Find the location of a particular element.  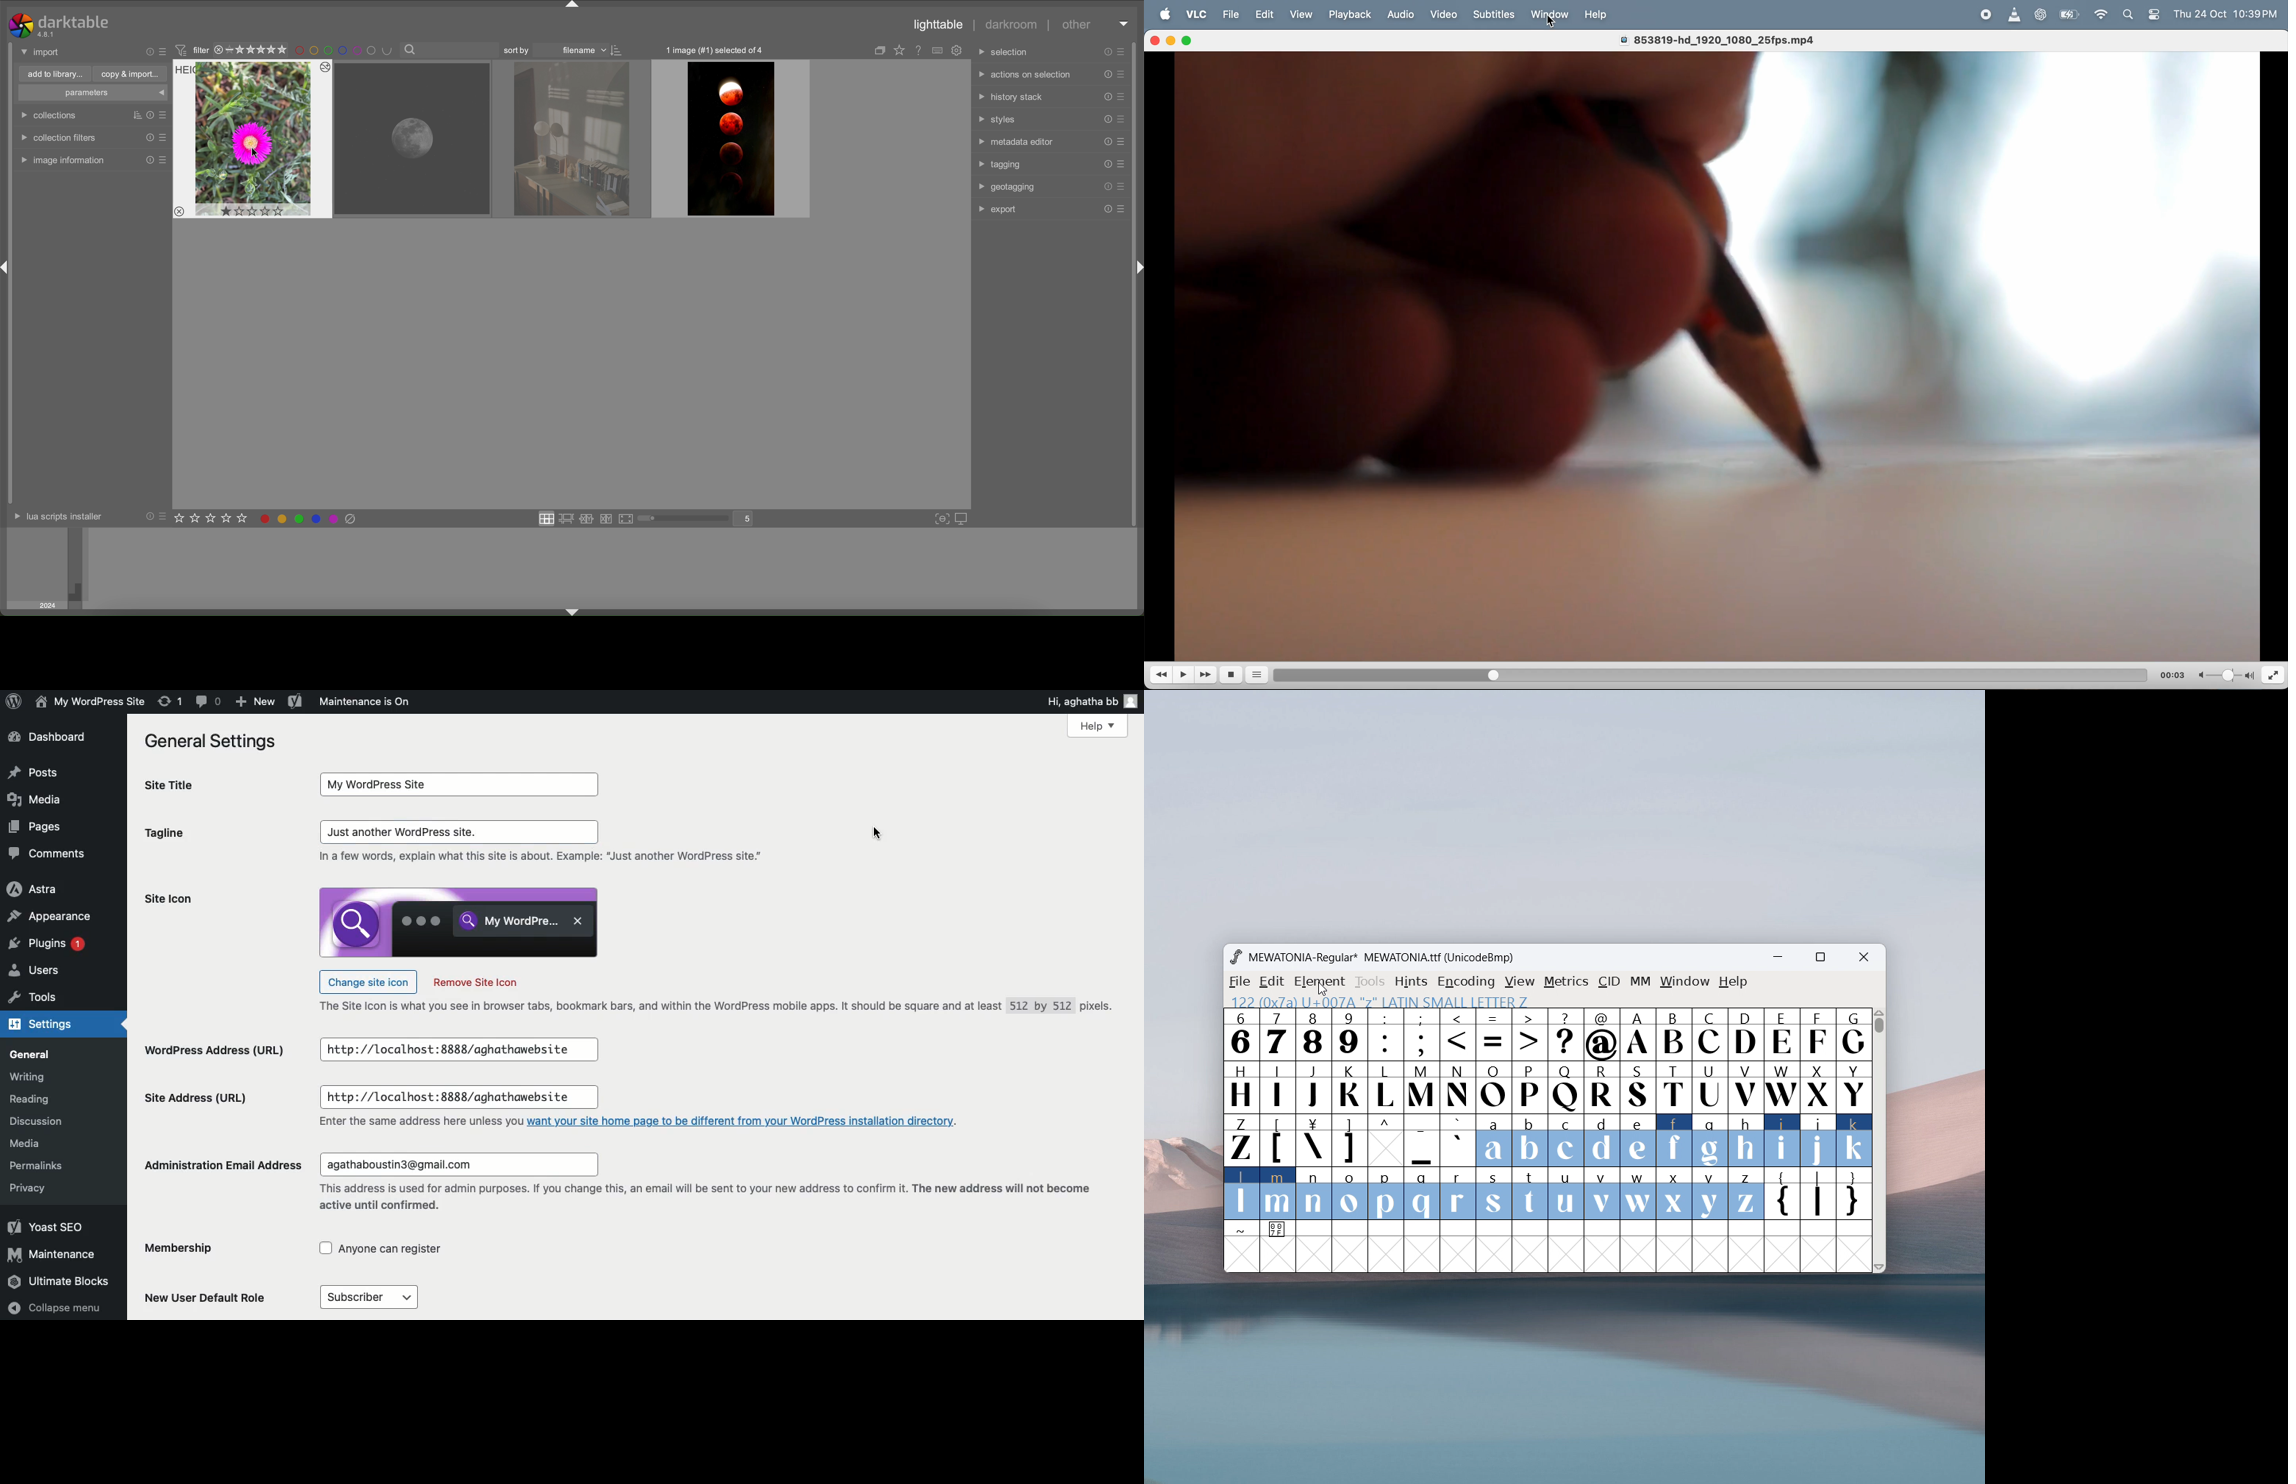

tagging tab is located at coordinates (1000, 164).